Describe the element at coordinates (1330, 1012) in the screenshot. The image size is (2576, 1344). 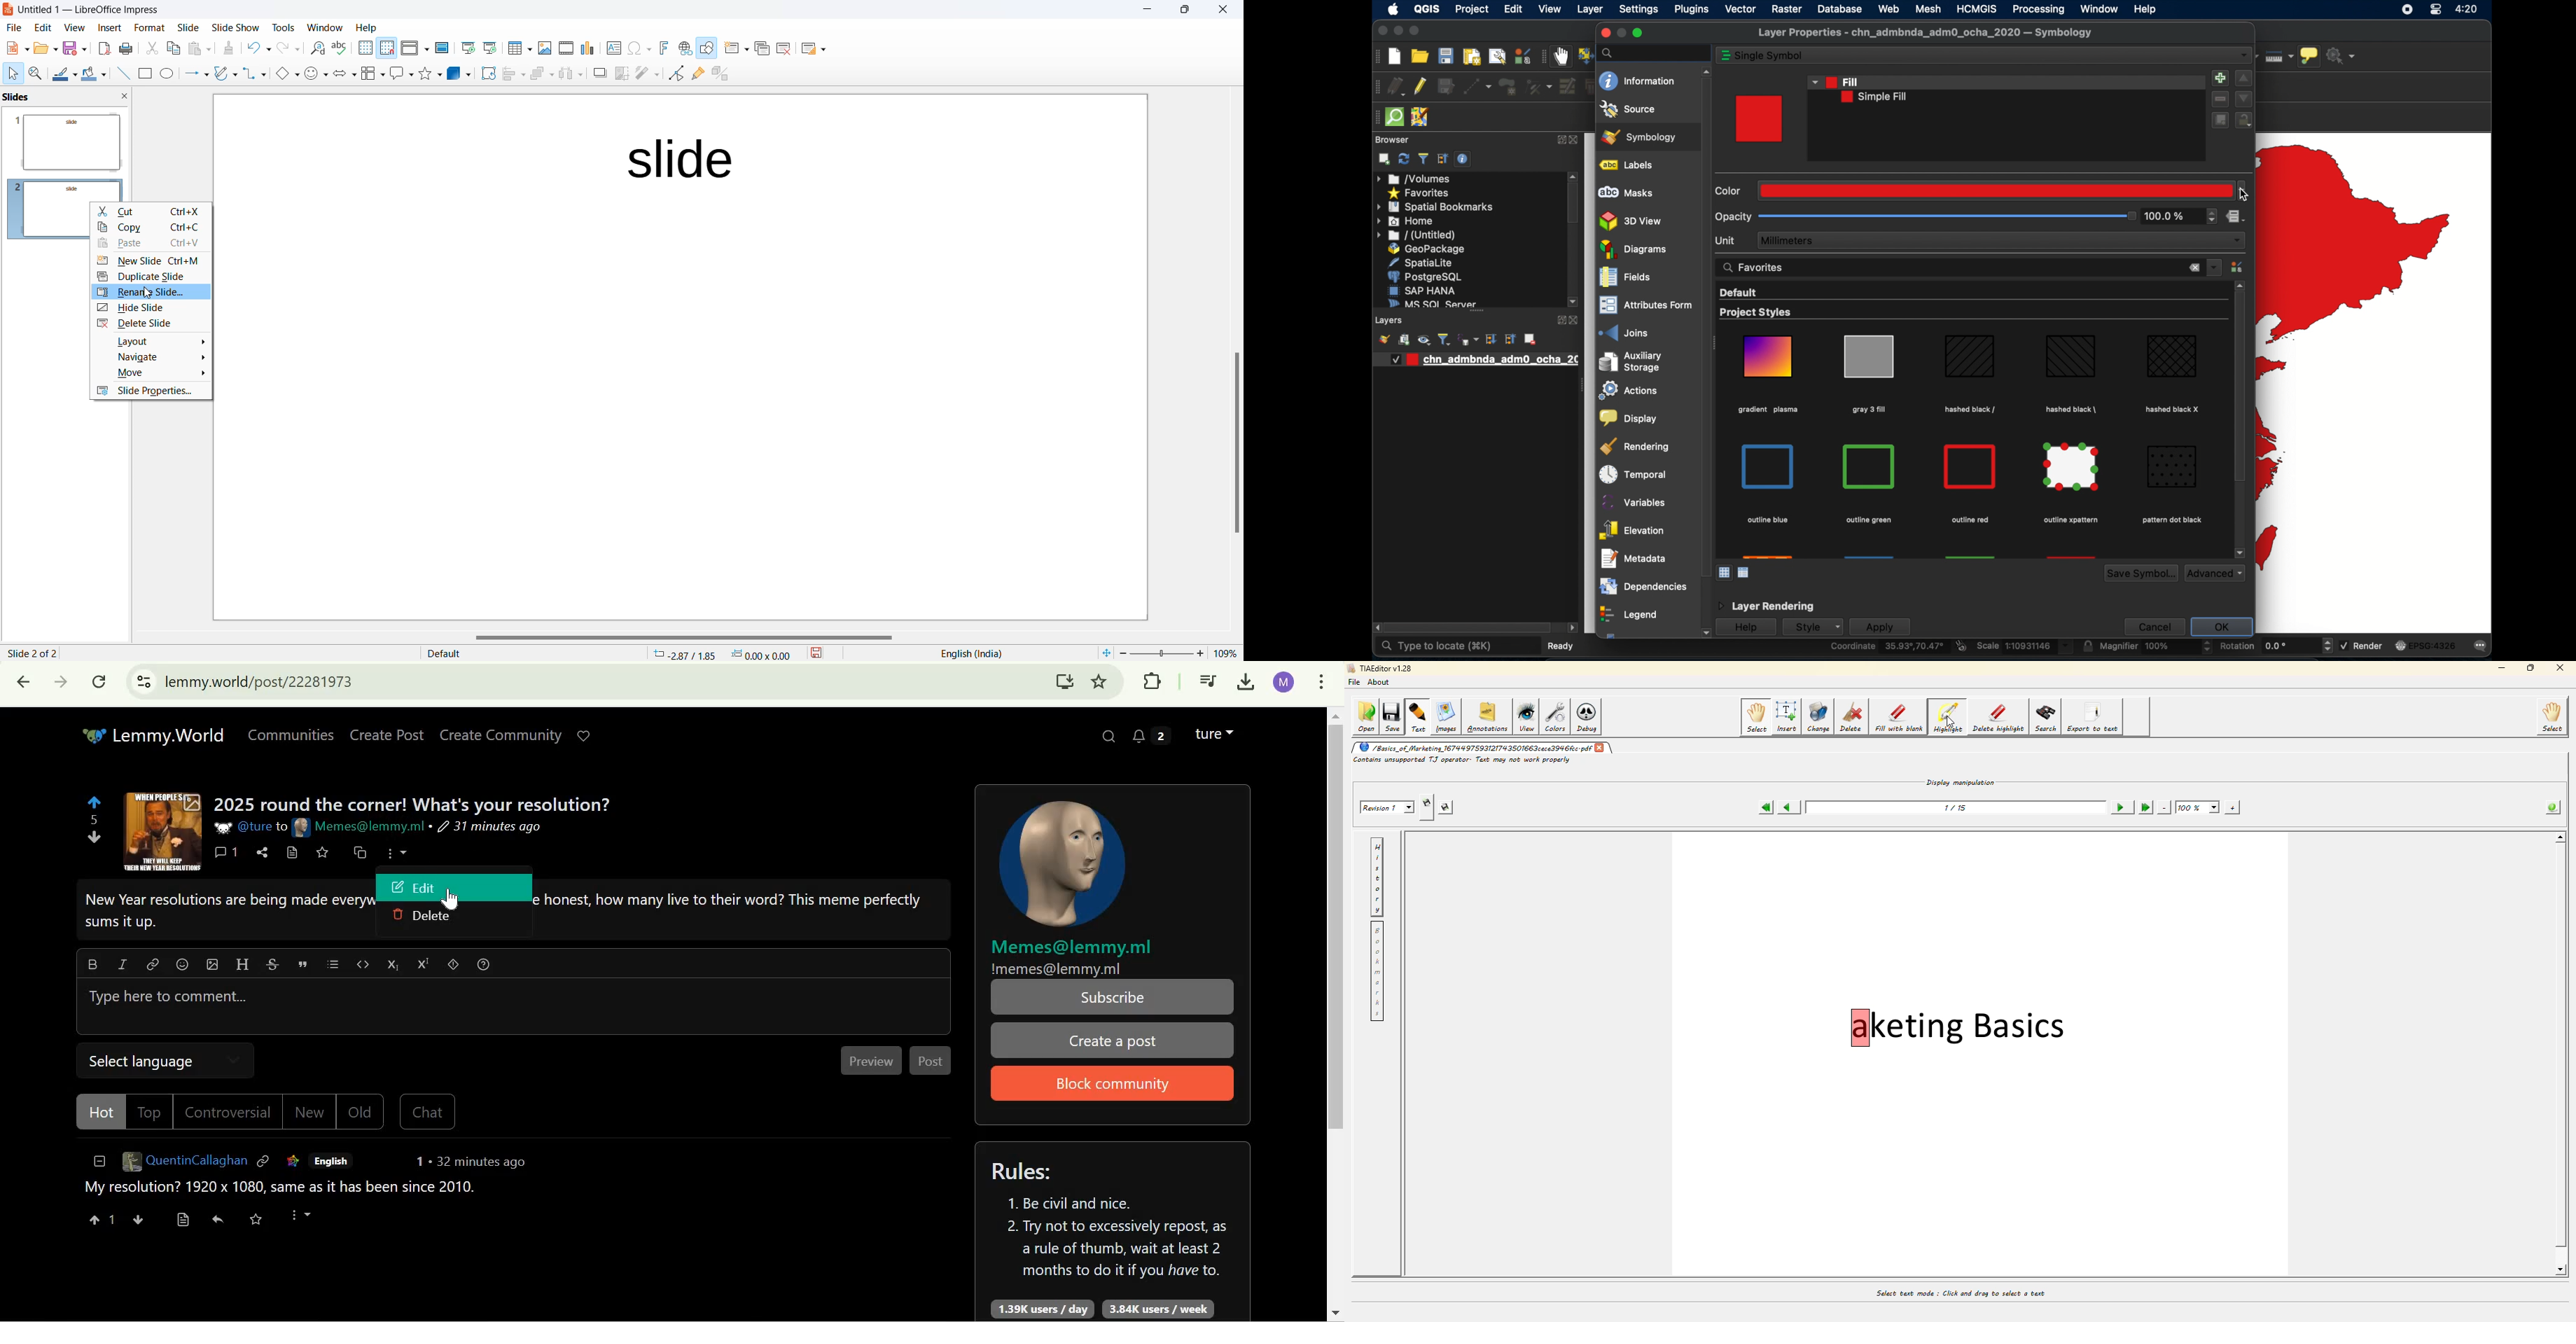
I see `Scrollbar` at that location.